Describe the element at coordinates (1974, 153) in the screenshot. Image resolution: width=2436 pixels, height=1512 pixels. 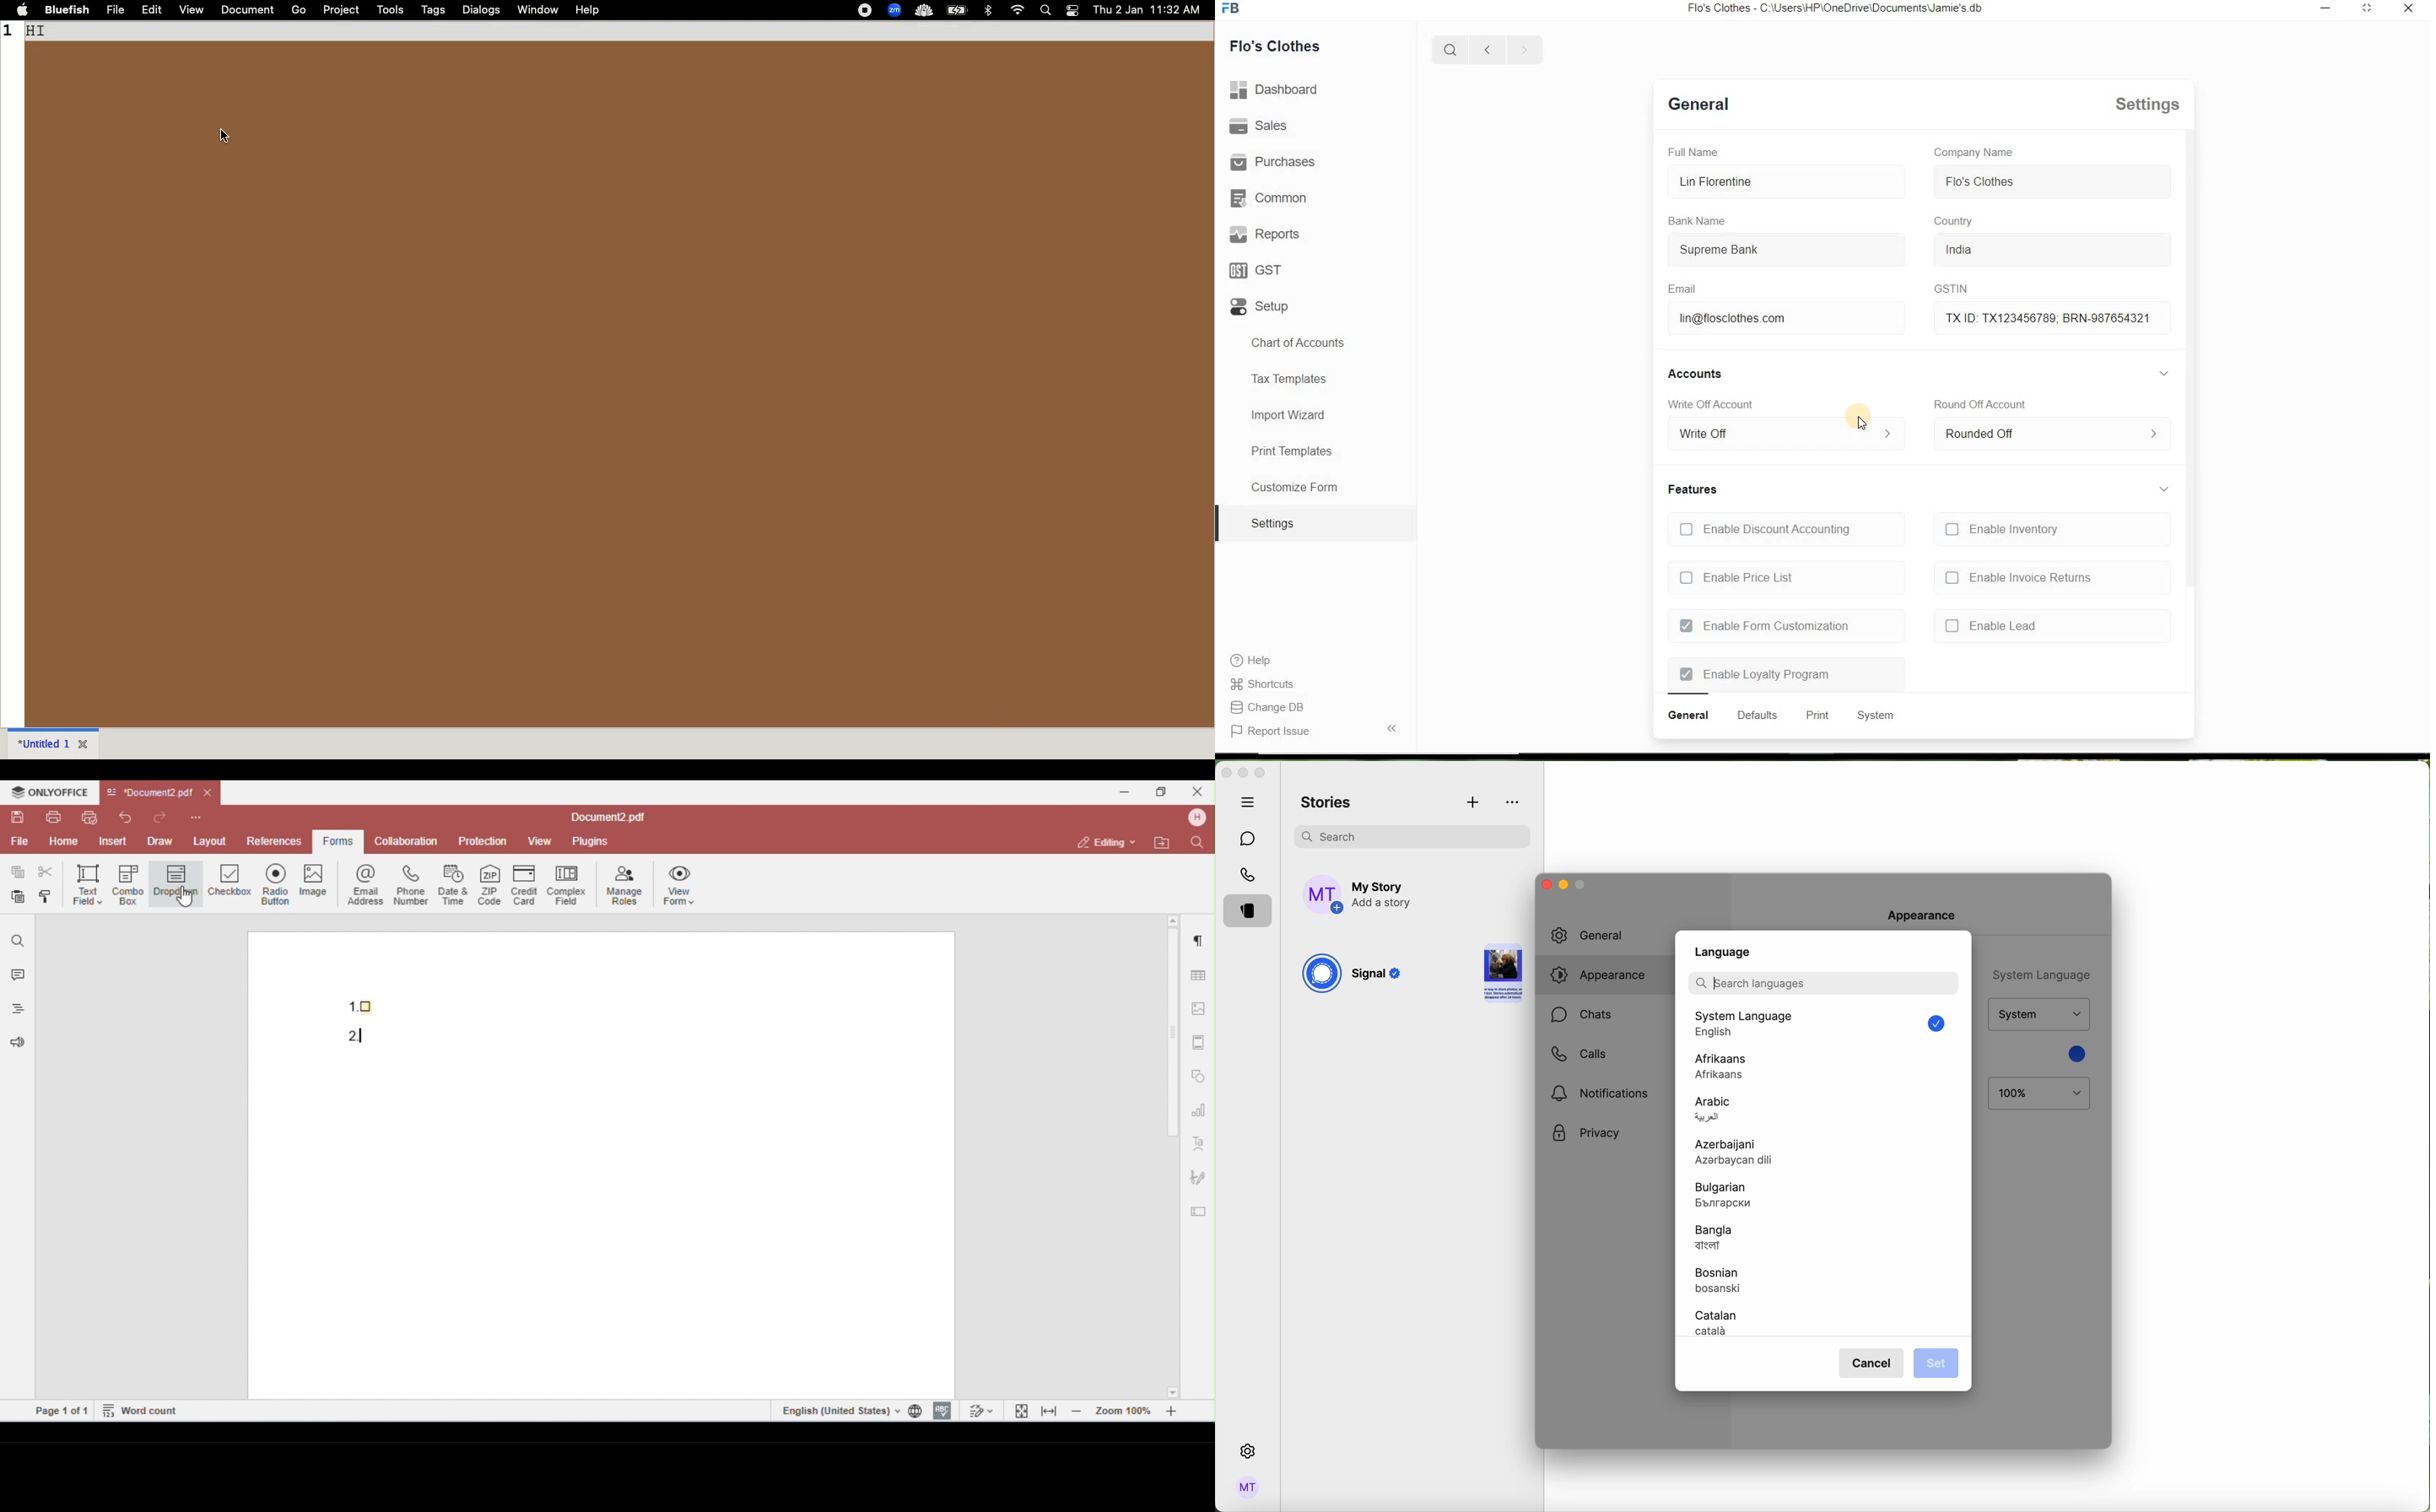
I see `Company Name` at that location.